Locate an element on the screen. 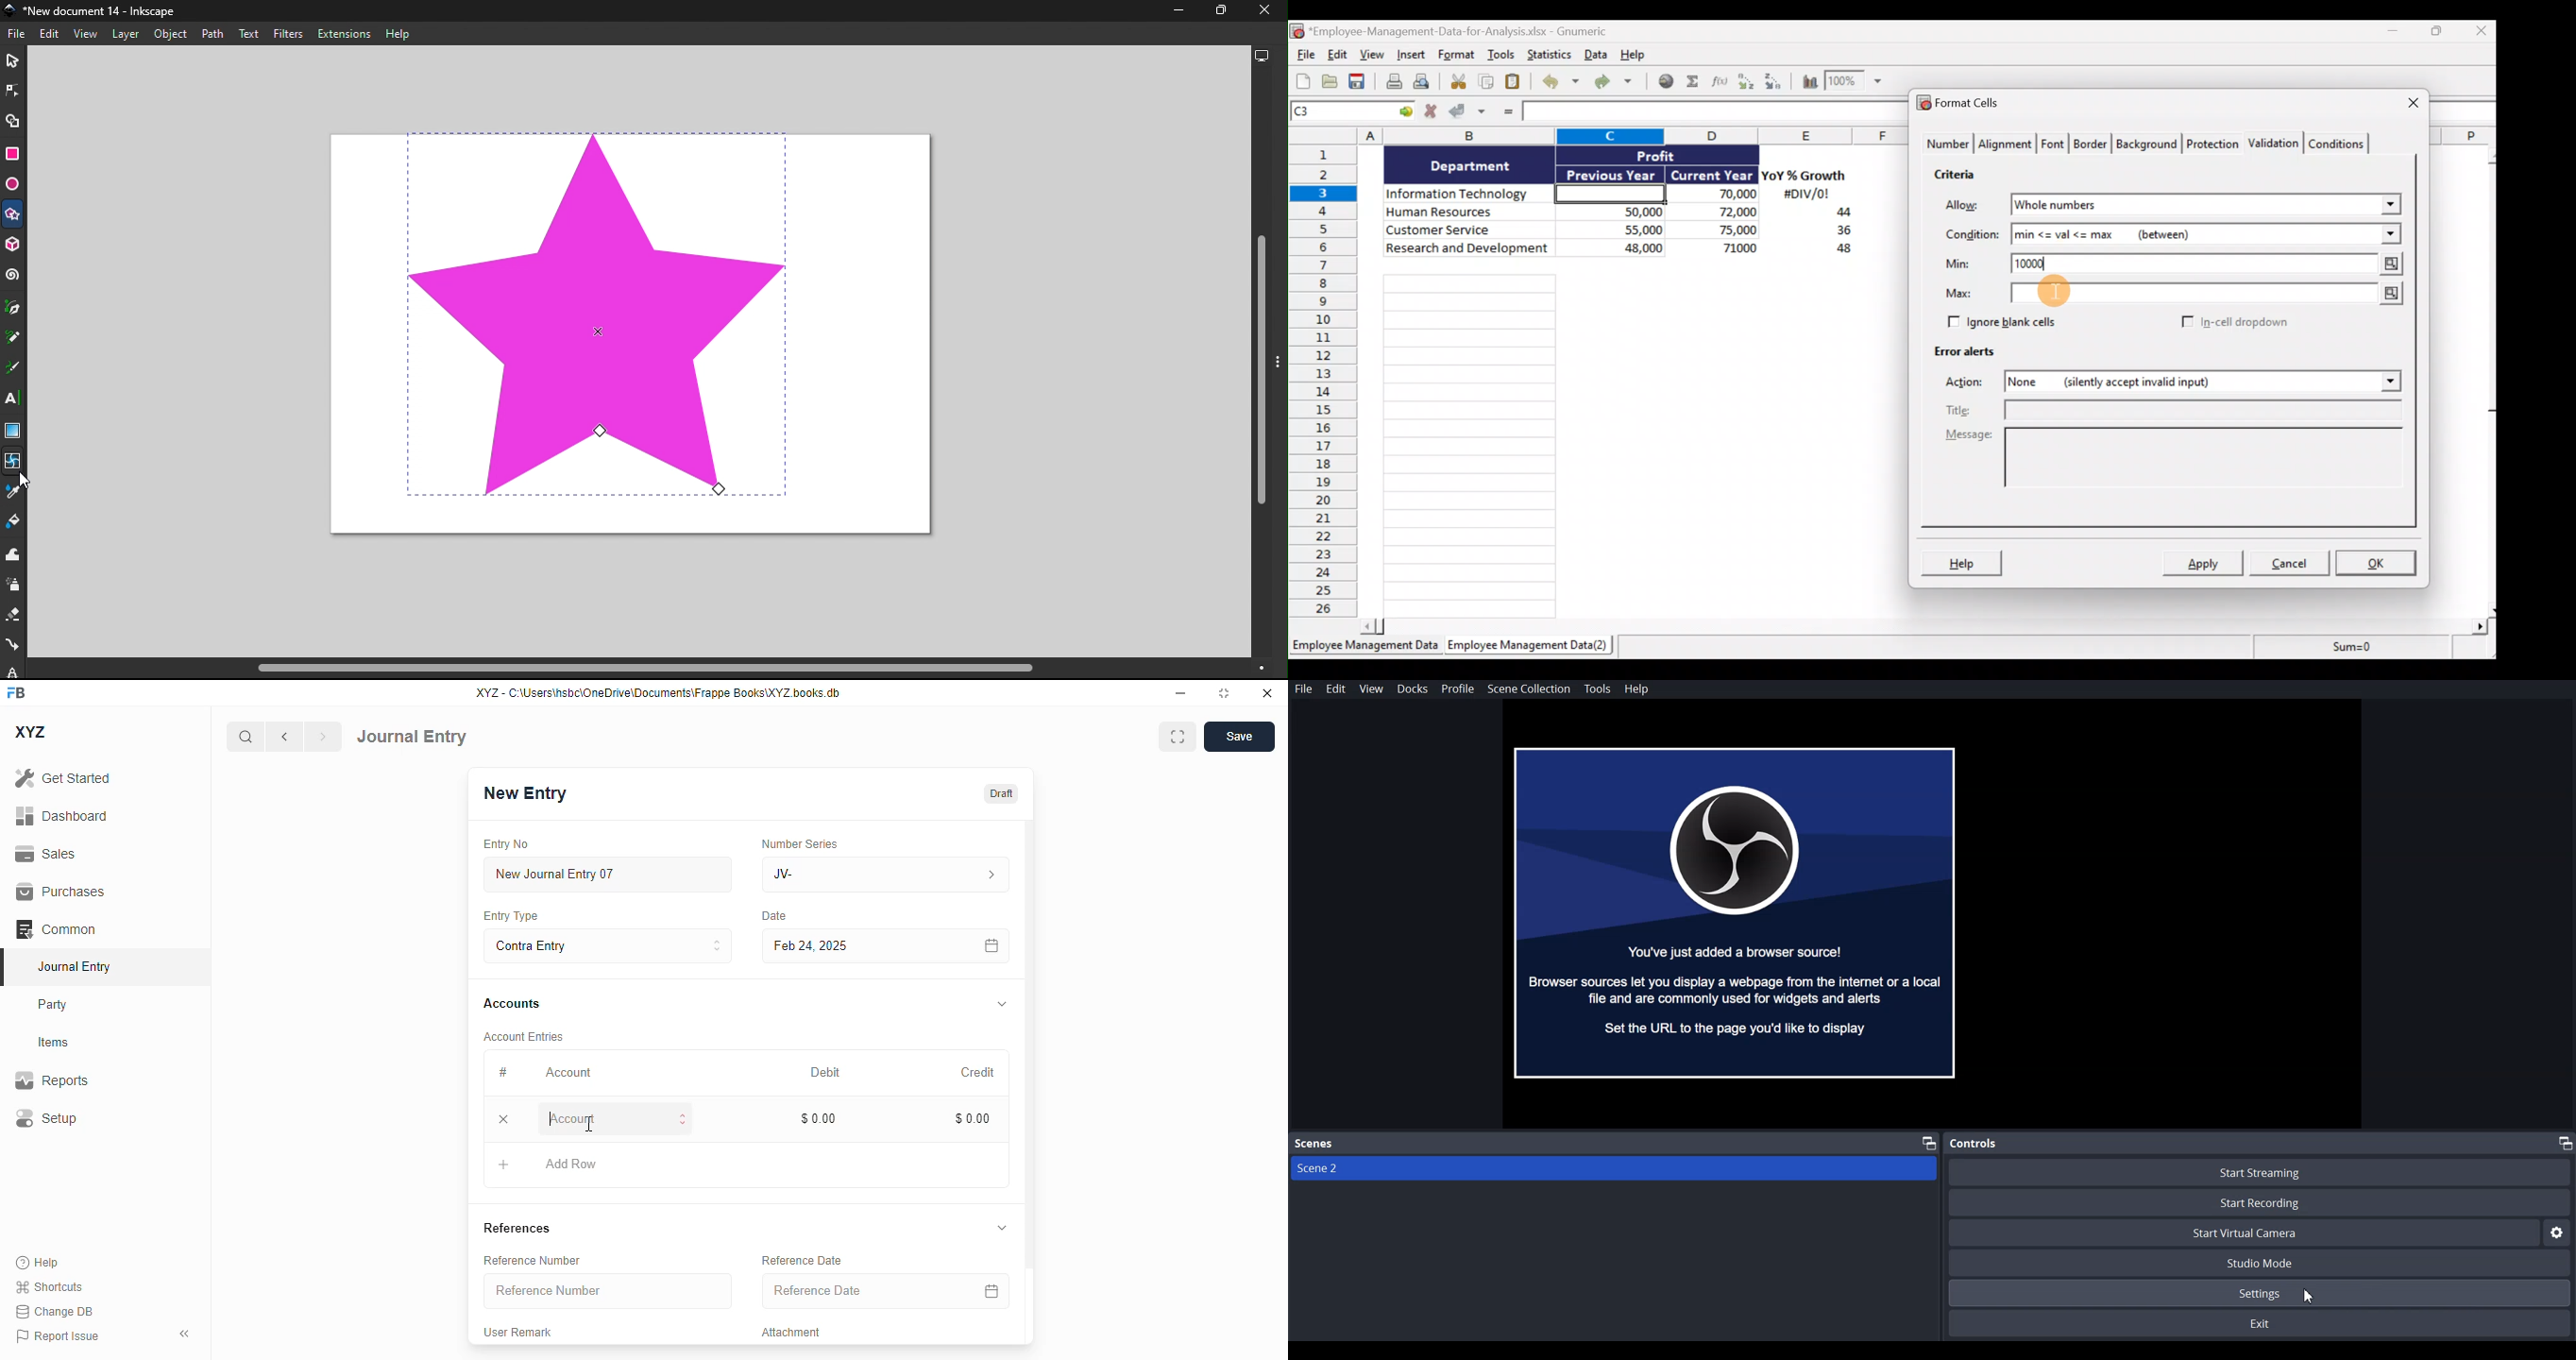 The width and height of the screenshot is (2576, 1372). Print preview is located at coordinates (1428, 84).